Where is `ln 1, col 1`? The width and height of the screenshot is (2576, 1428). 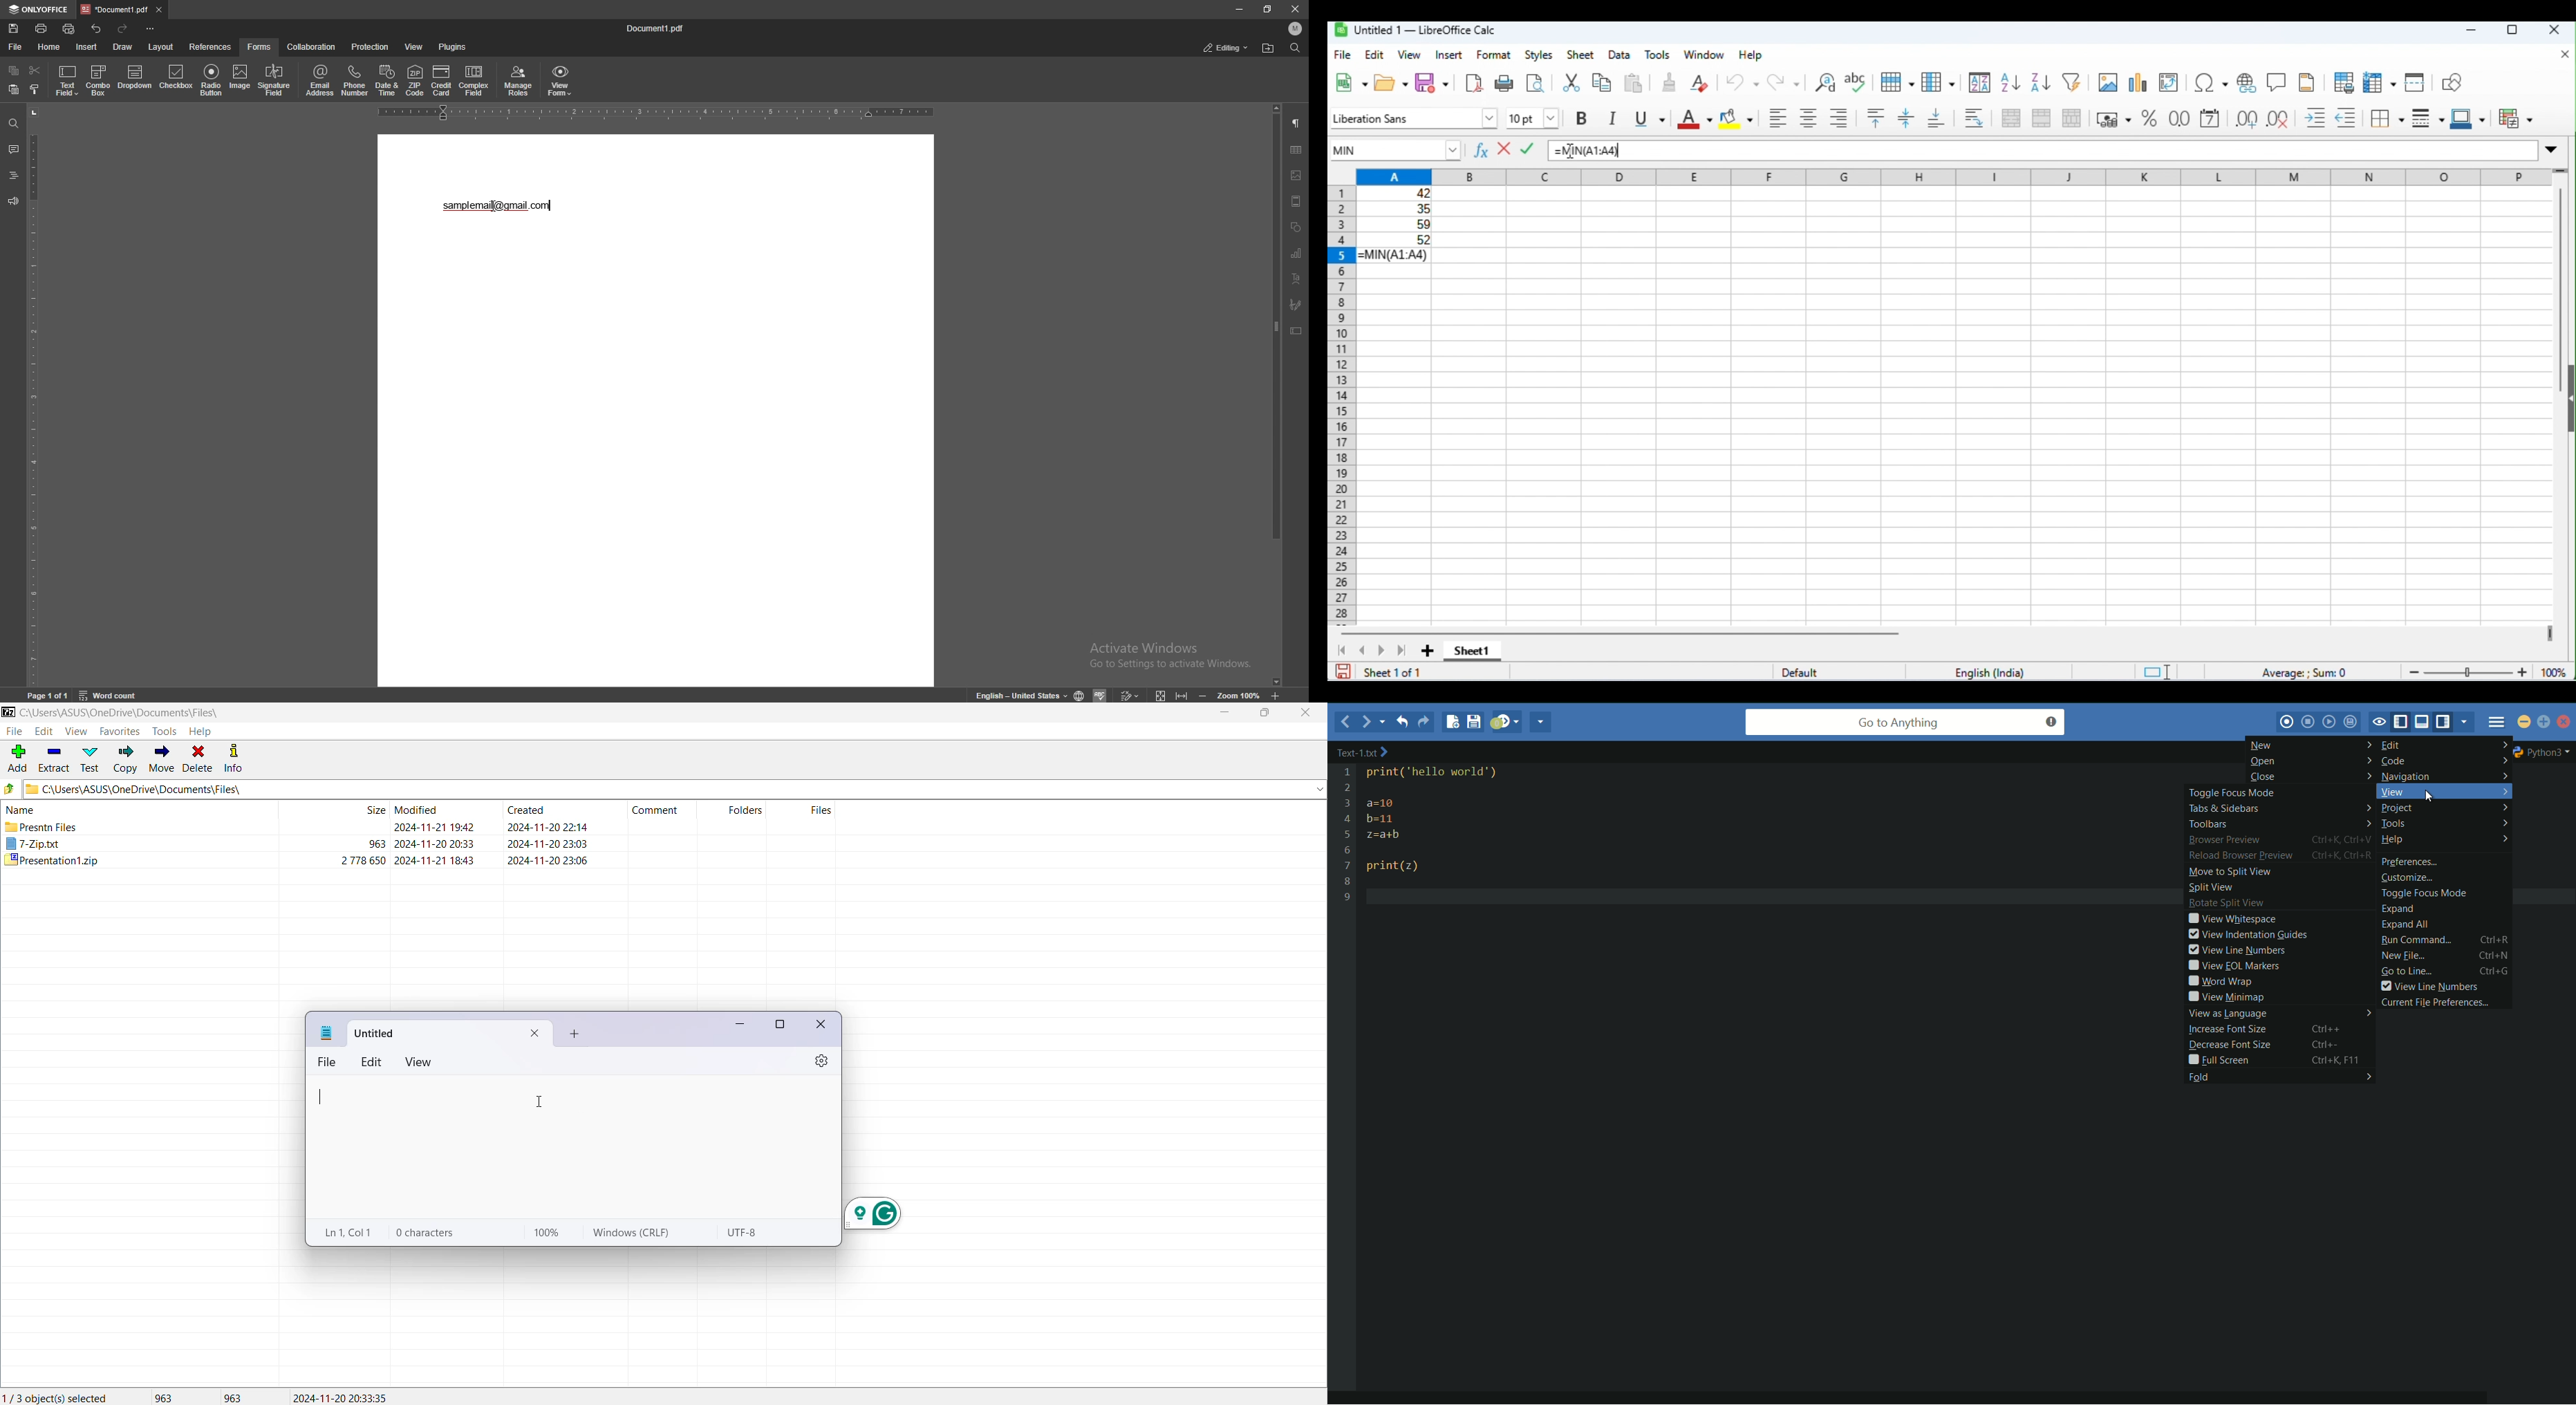 ln 1, col 1 is located at coordinates (348, 1233).